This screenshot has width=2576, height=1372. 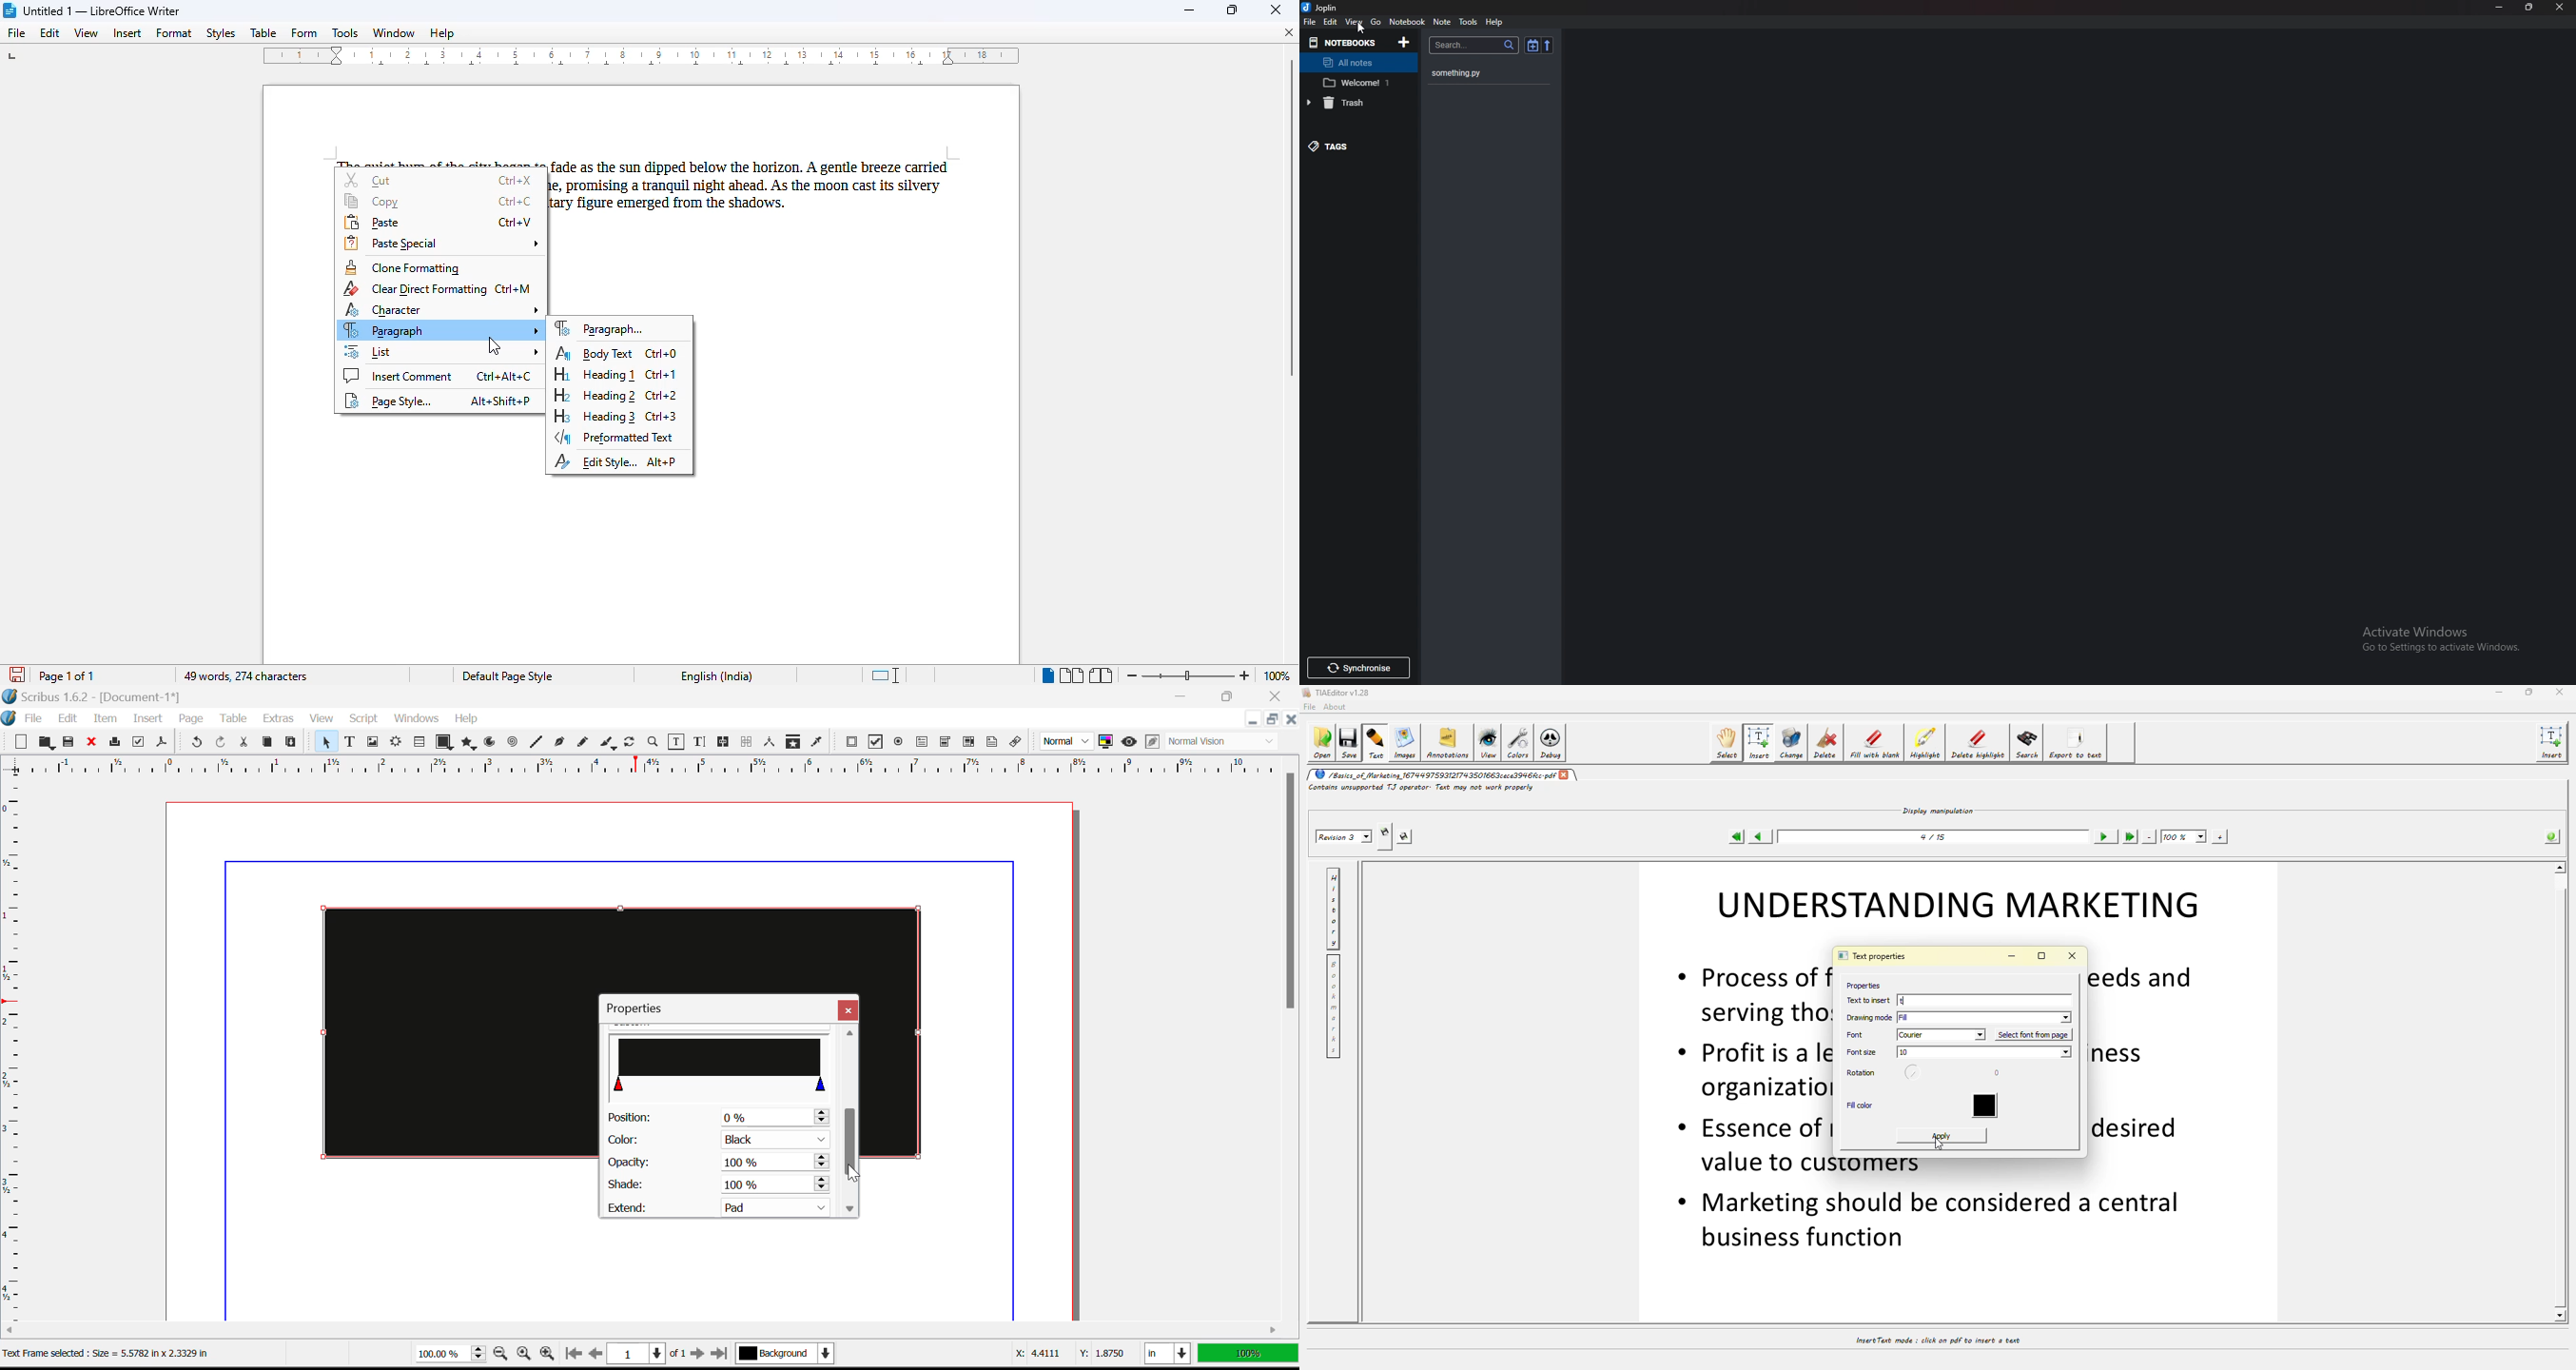 I want to click on Bezier Curve, so click(x=560, y=744).